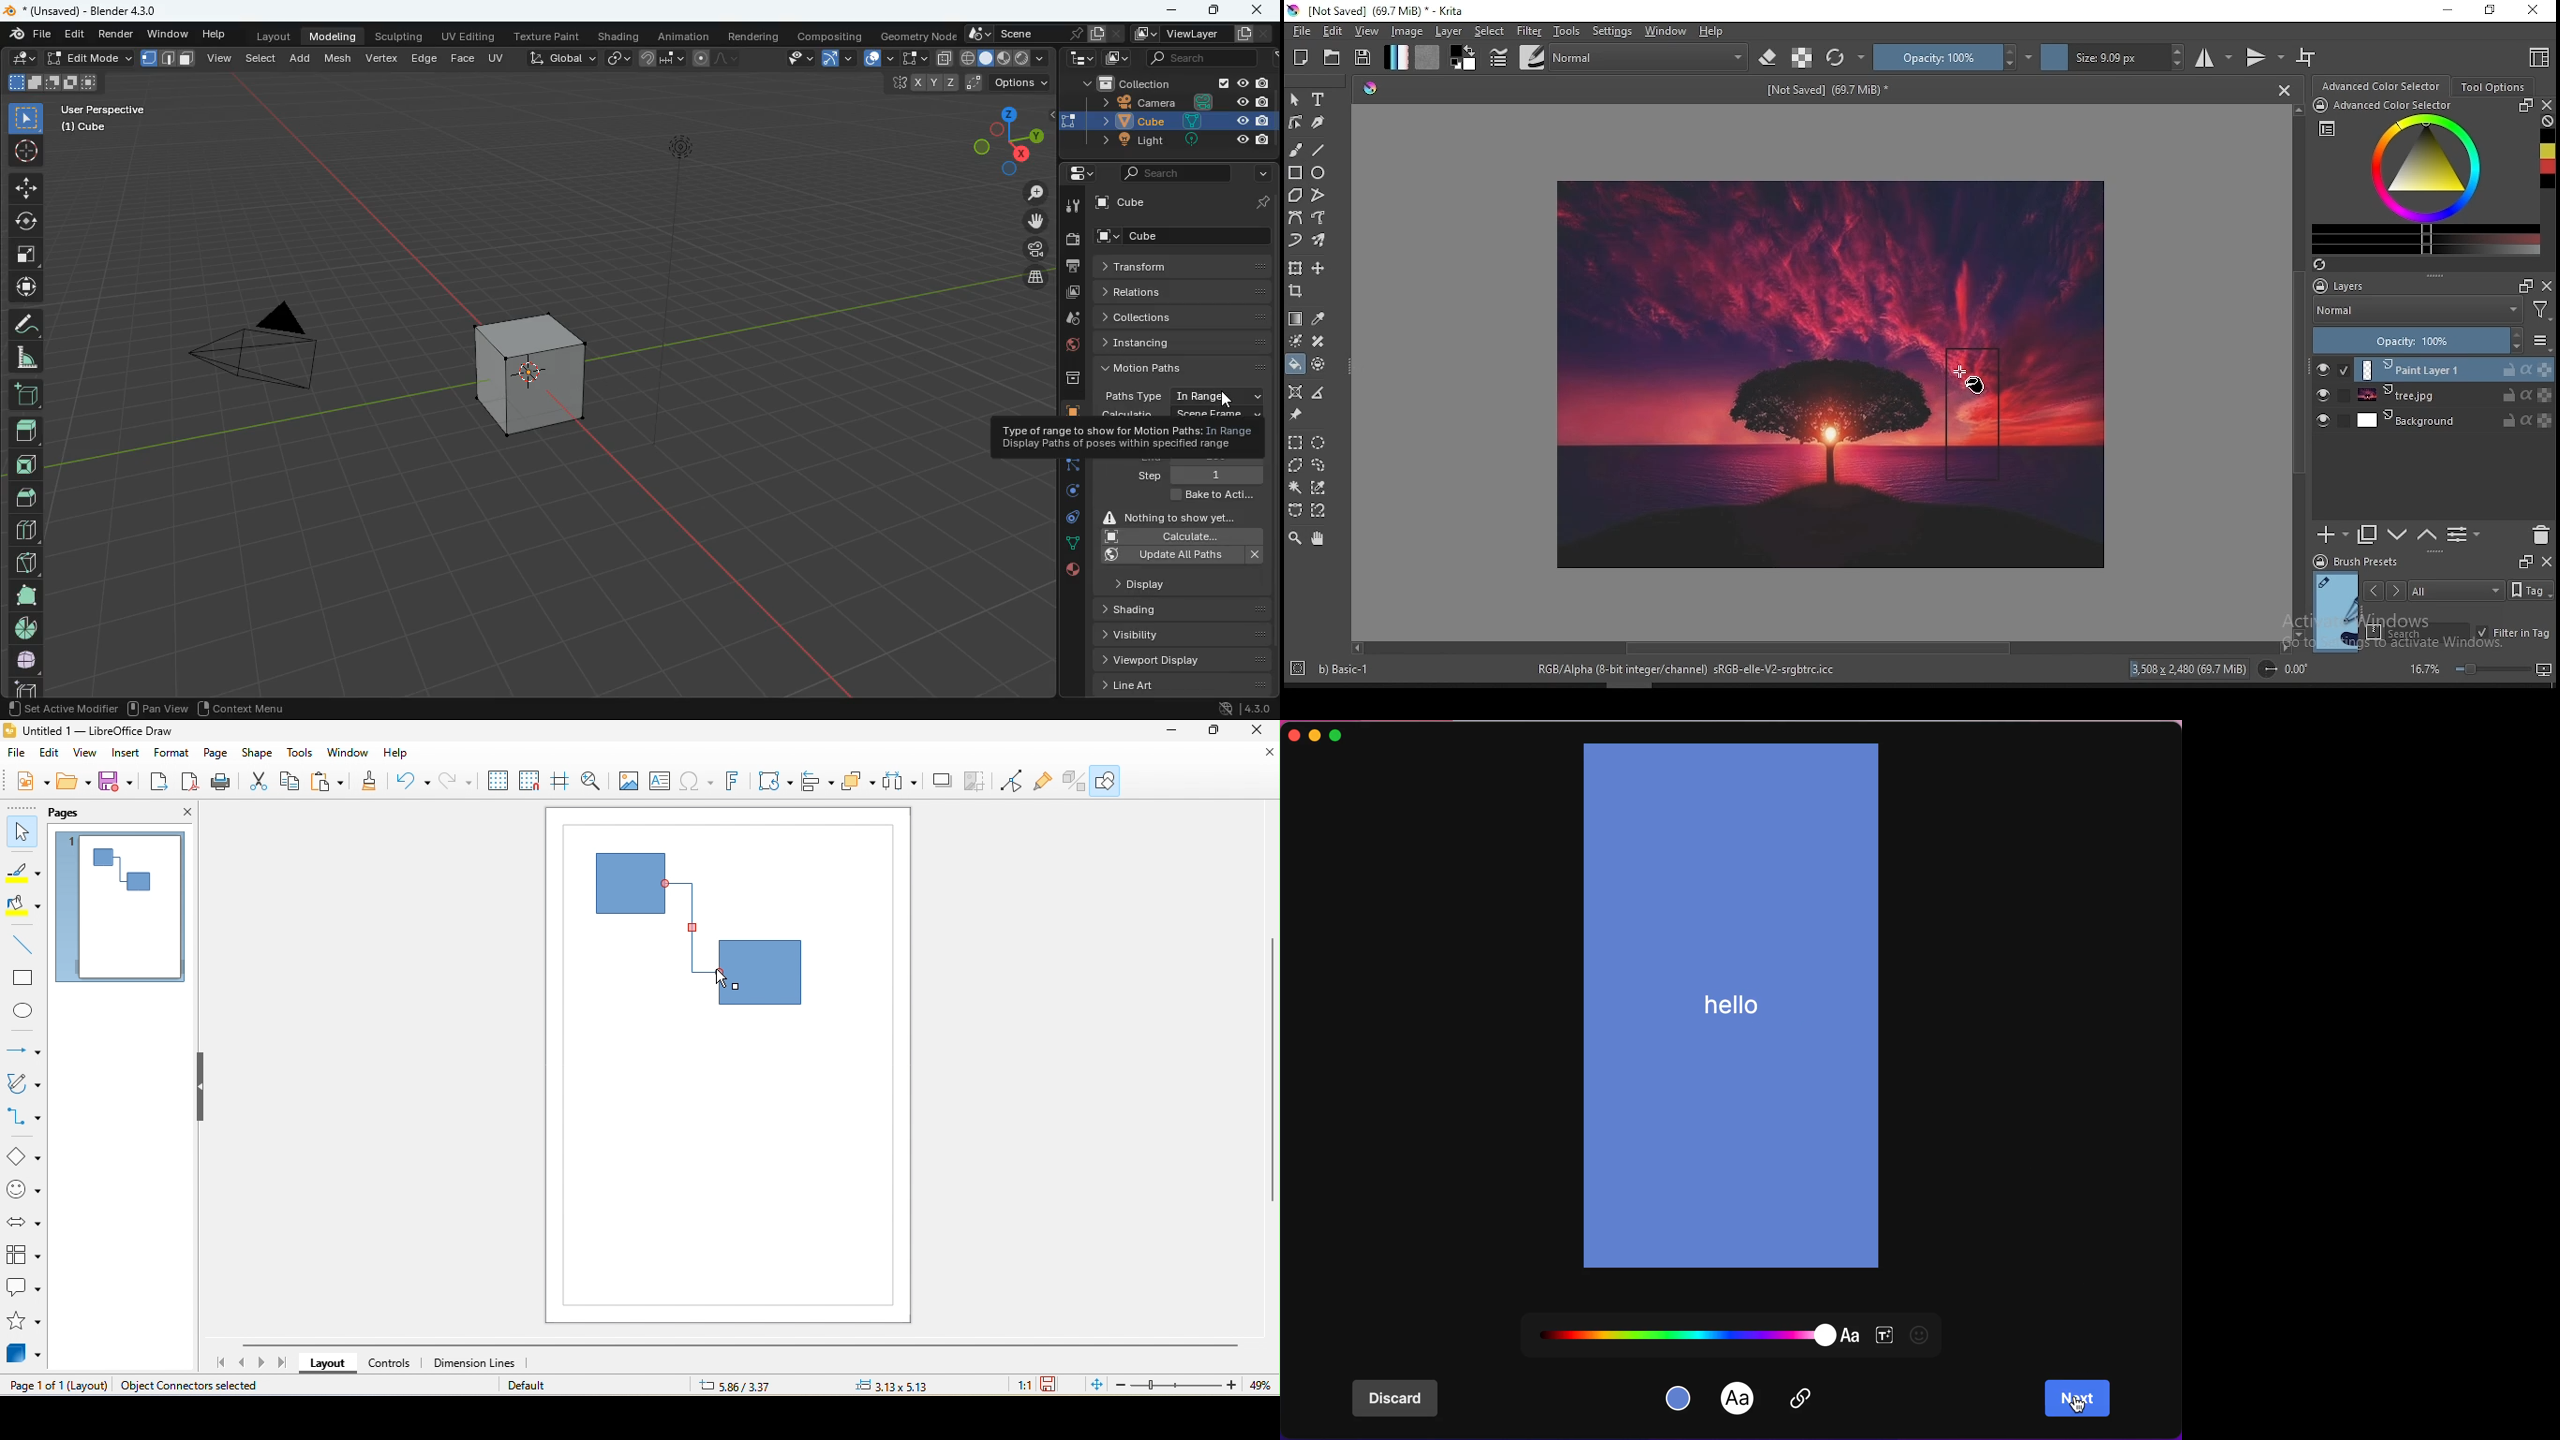 This screenshot has height=1456, width=2576. I want to click on maximize, so click(1211, 11).